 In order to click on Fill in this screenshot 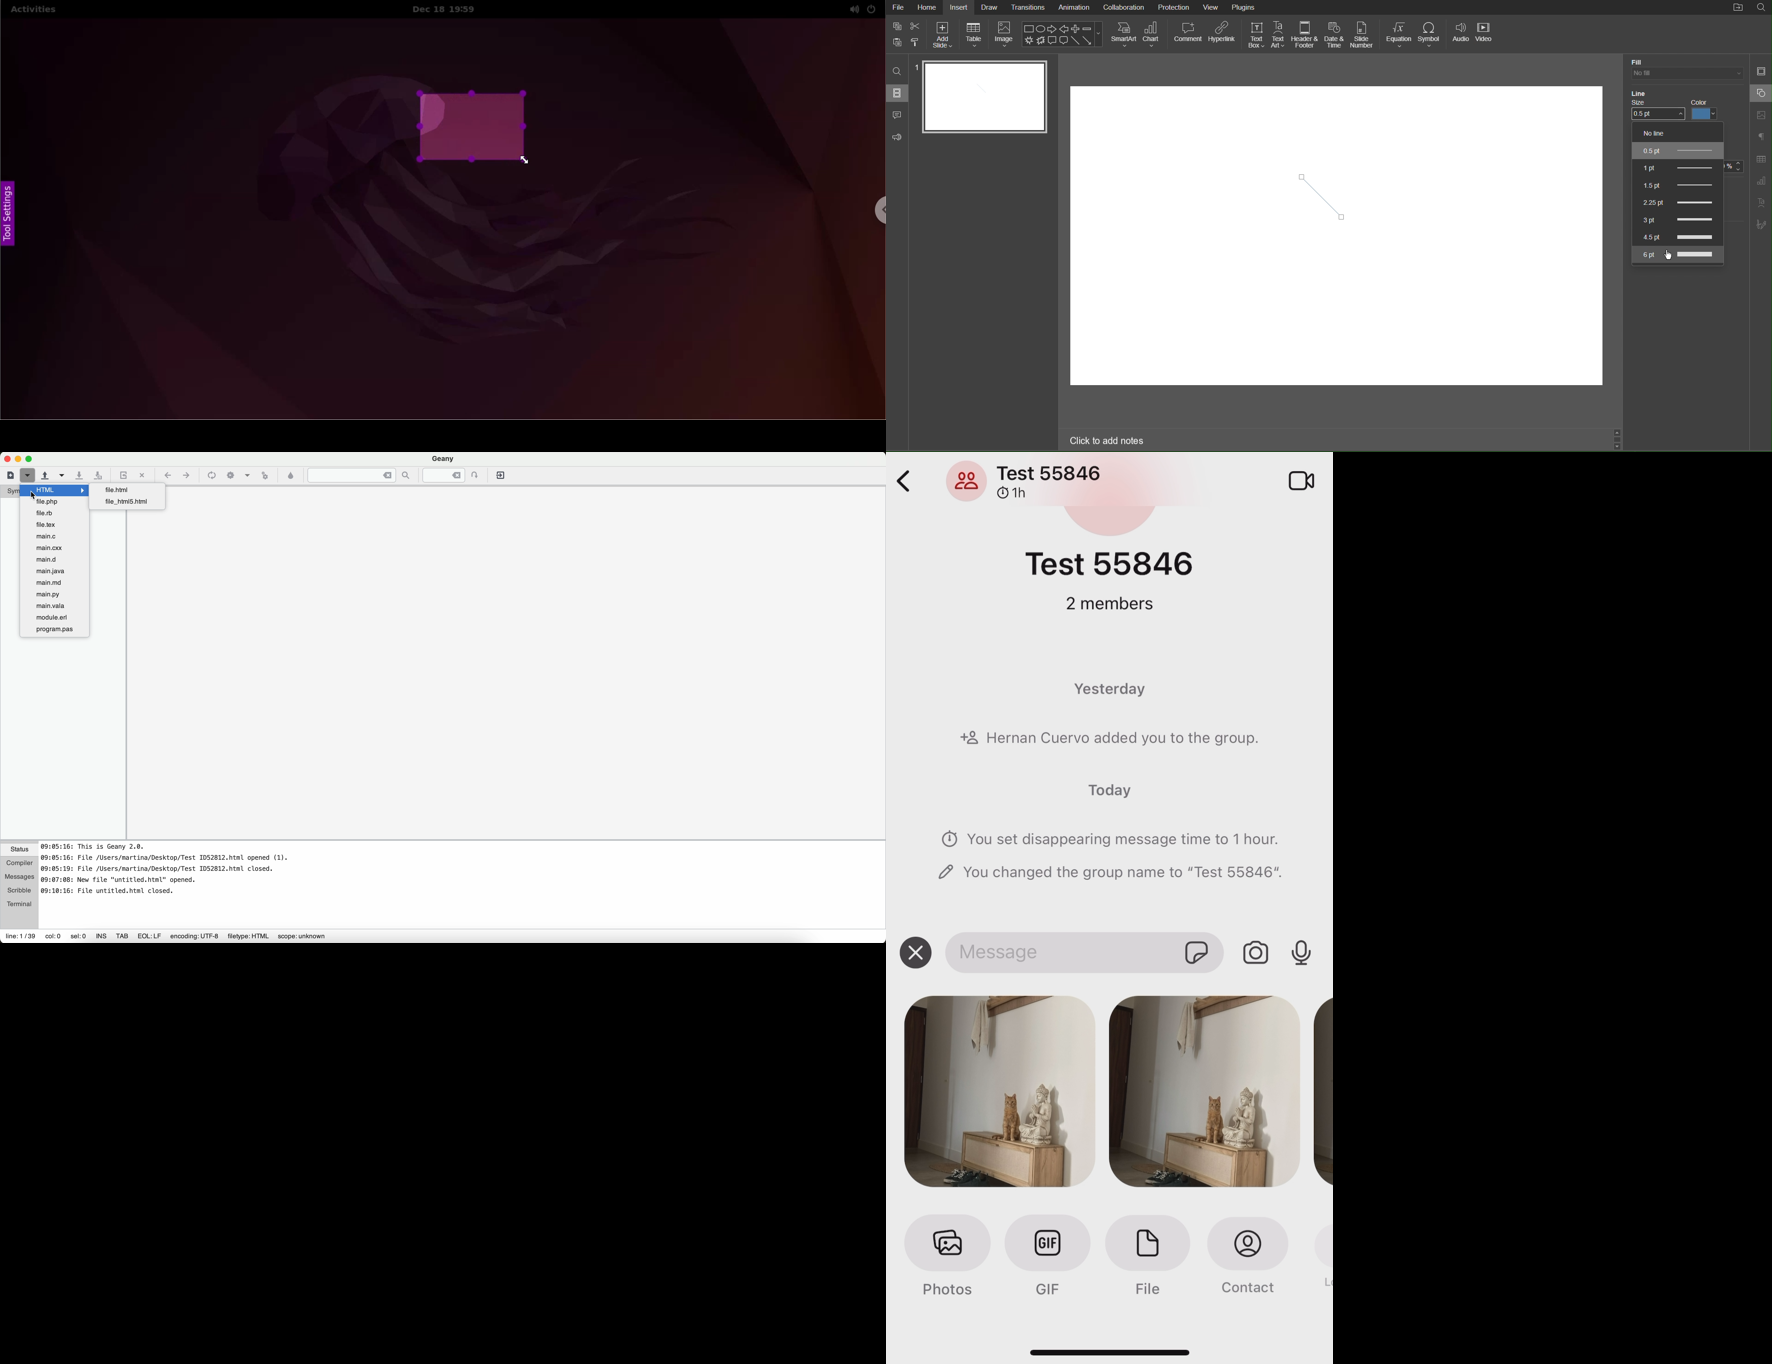, I will do `click(1637, 61)`.